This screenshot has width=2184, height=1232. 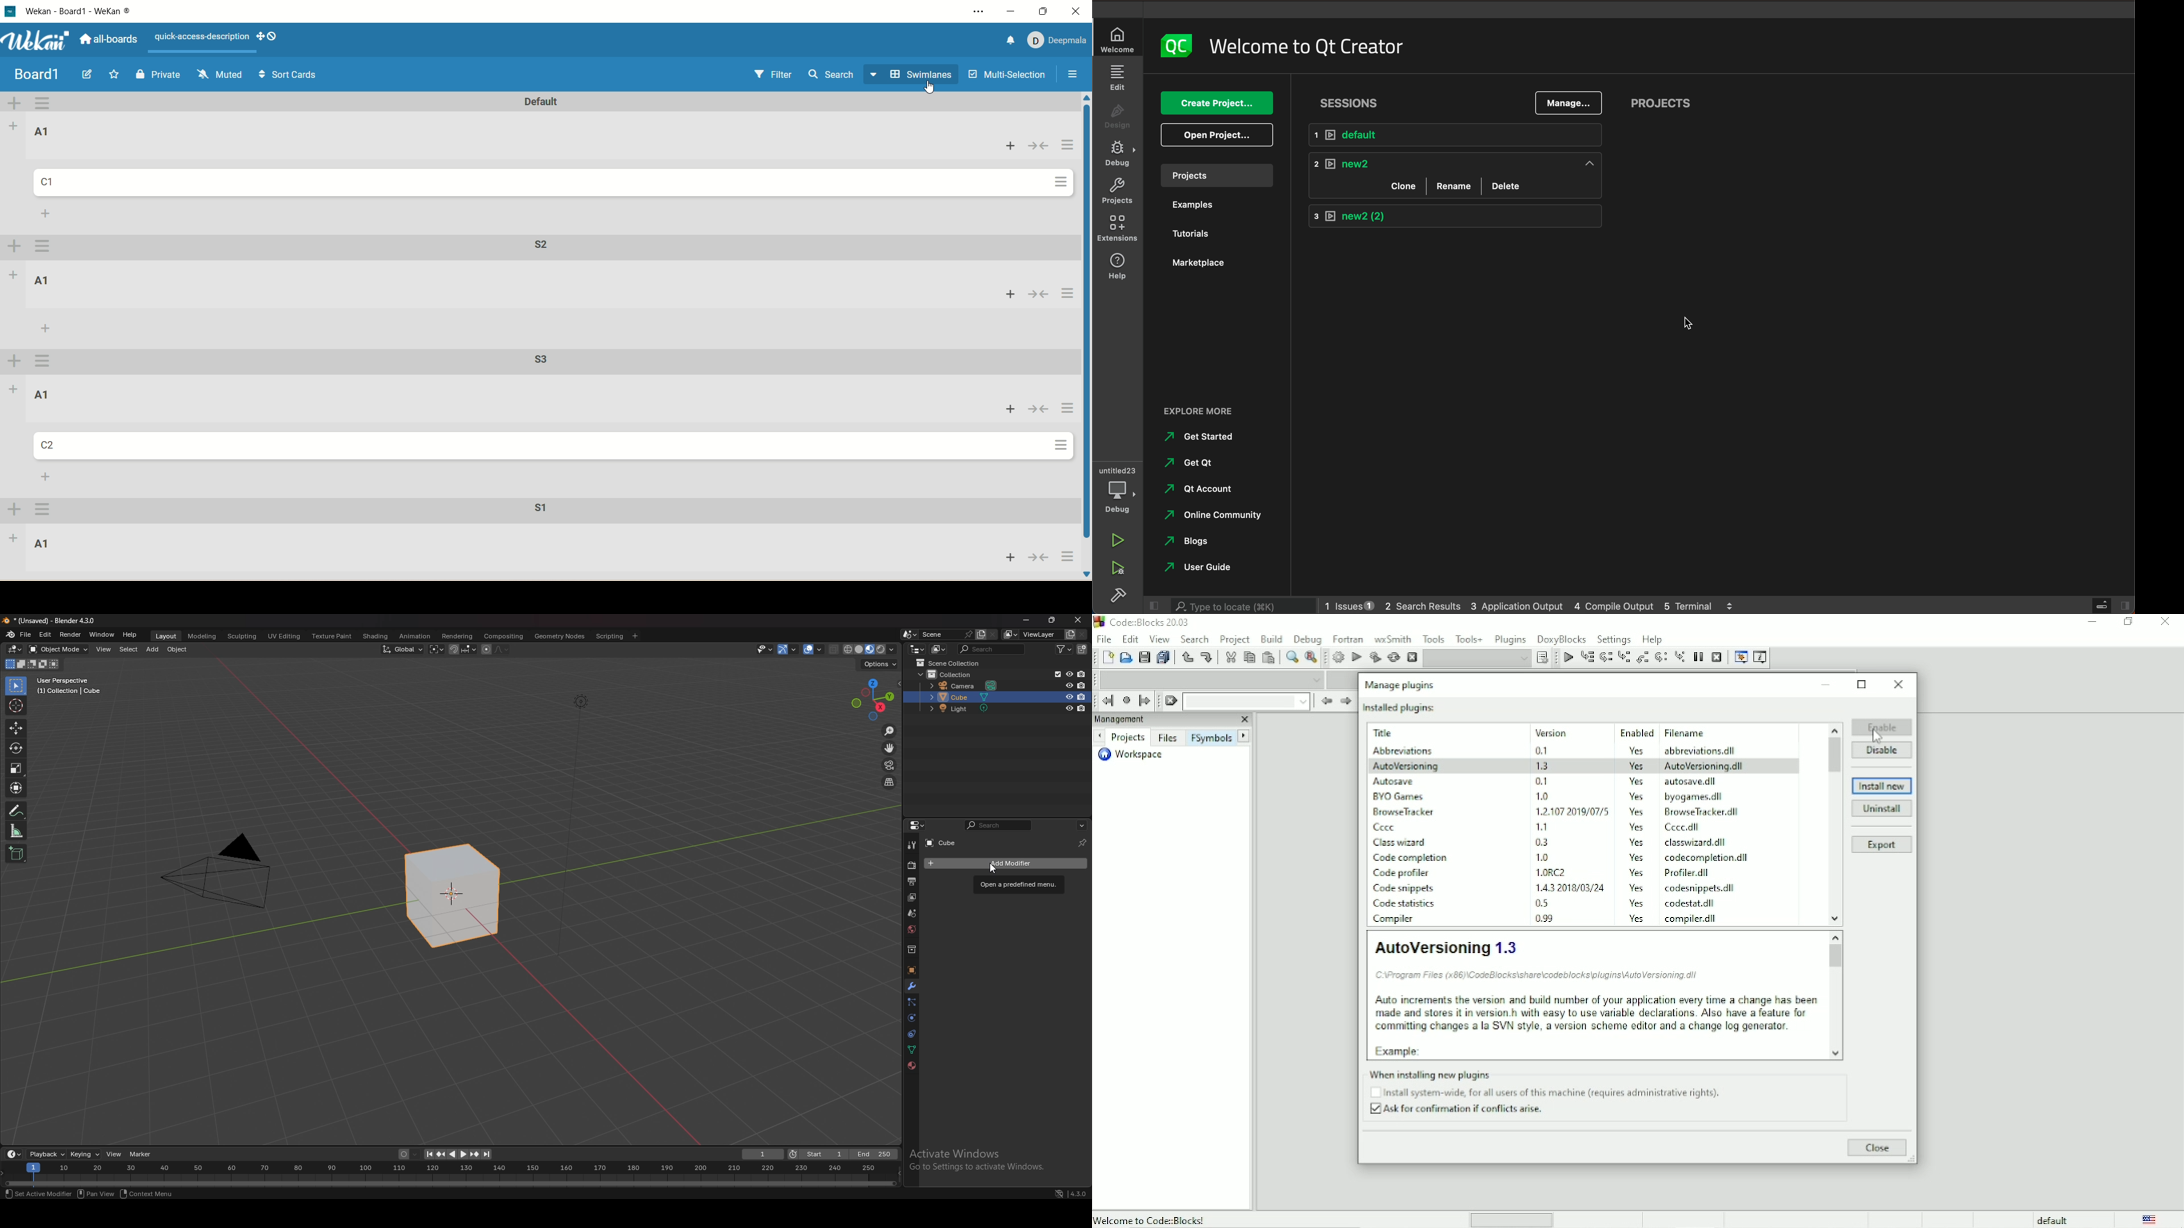 I want to click on title, so click(x=33, y=76).